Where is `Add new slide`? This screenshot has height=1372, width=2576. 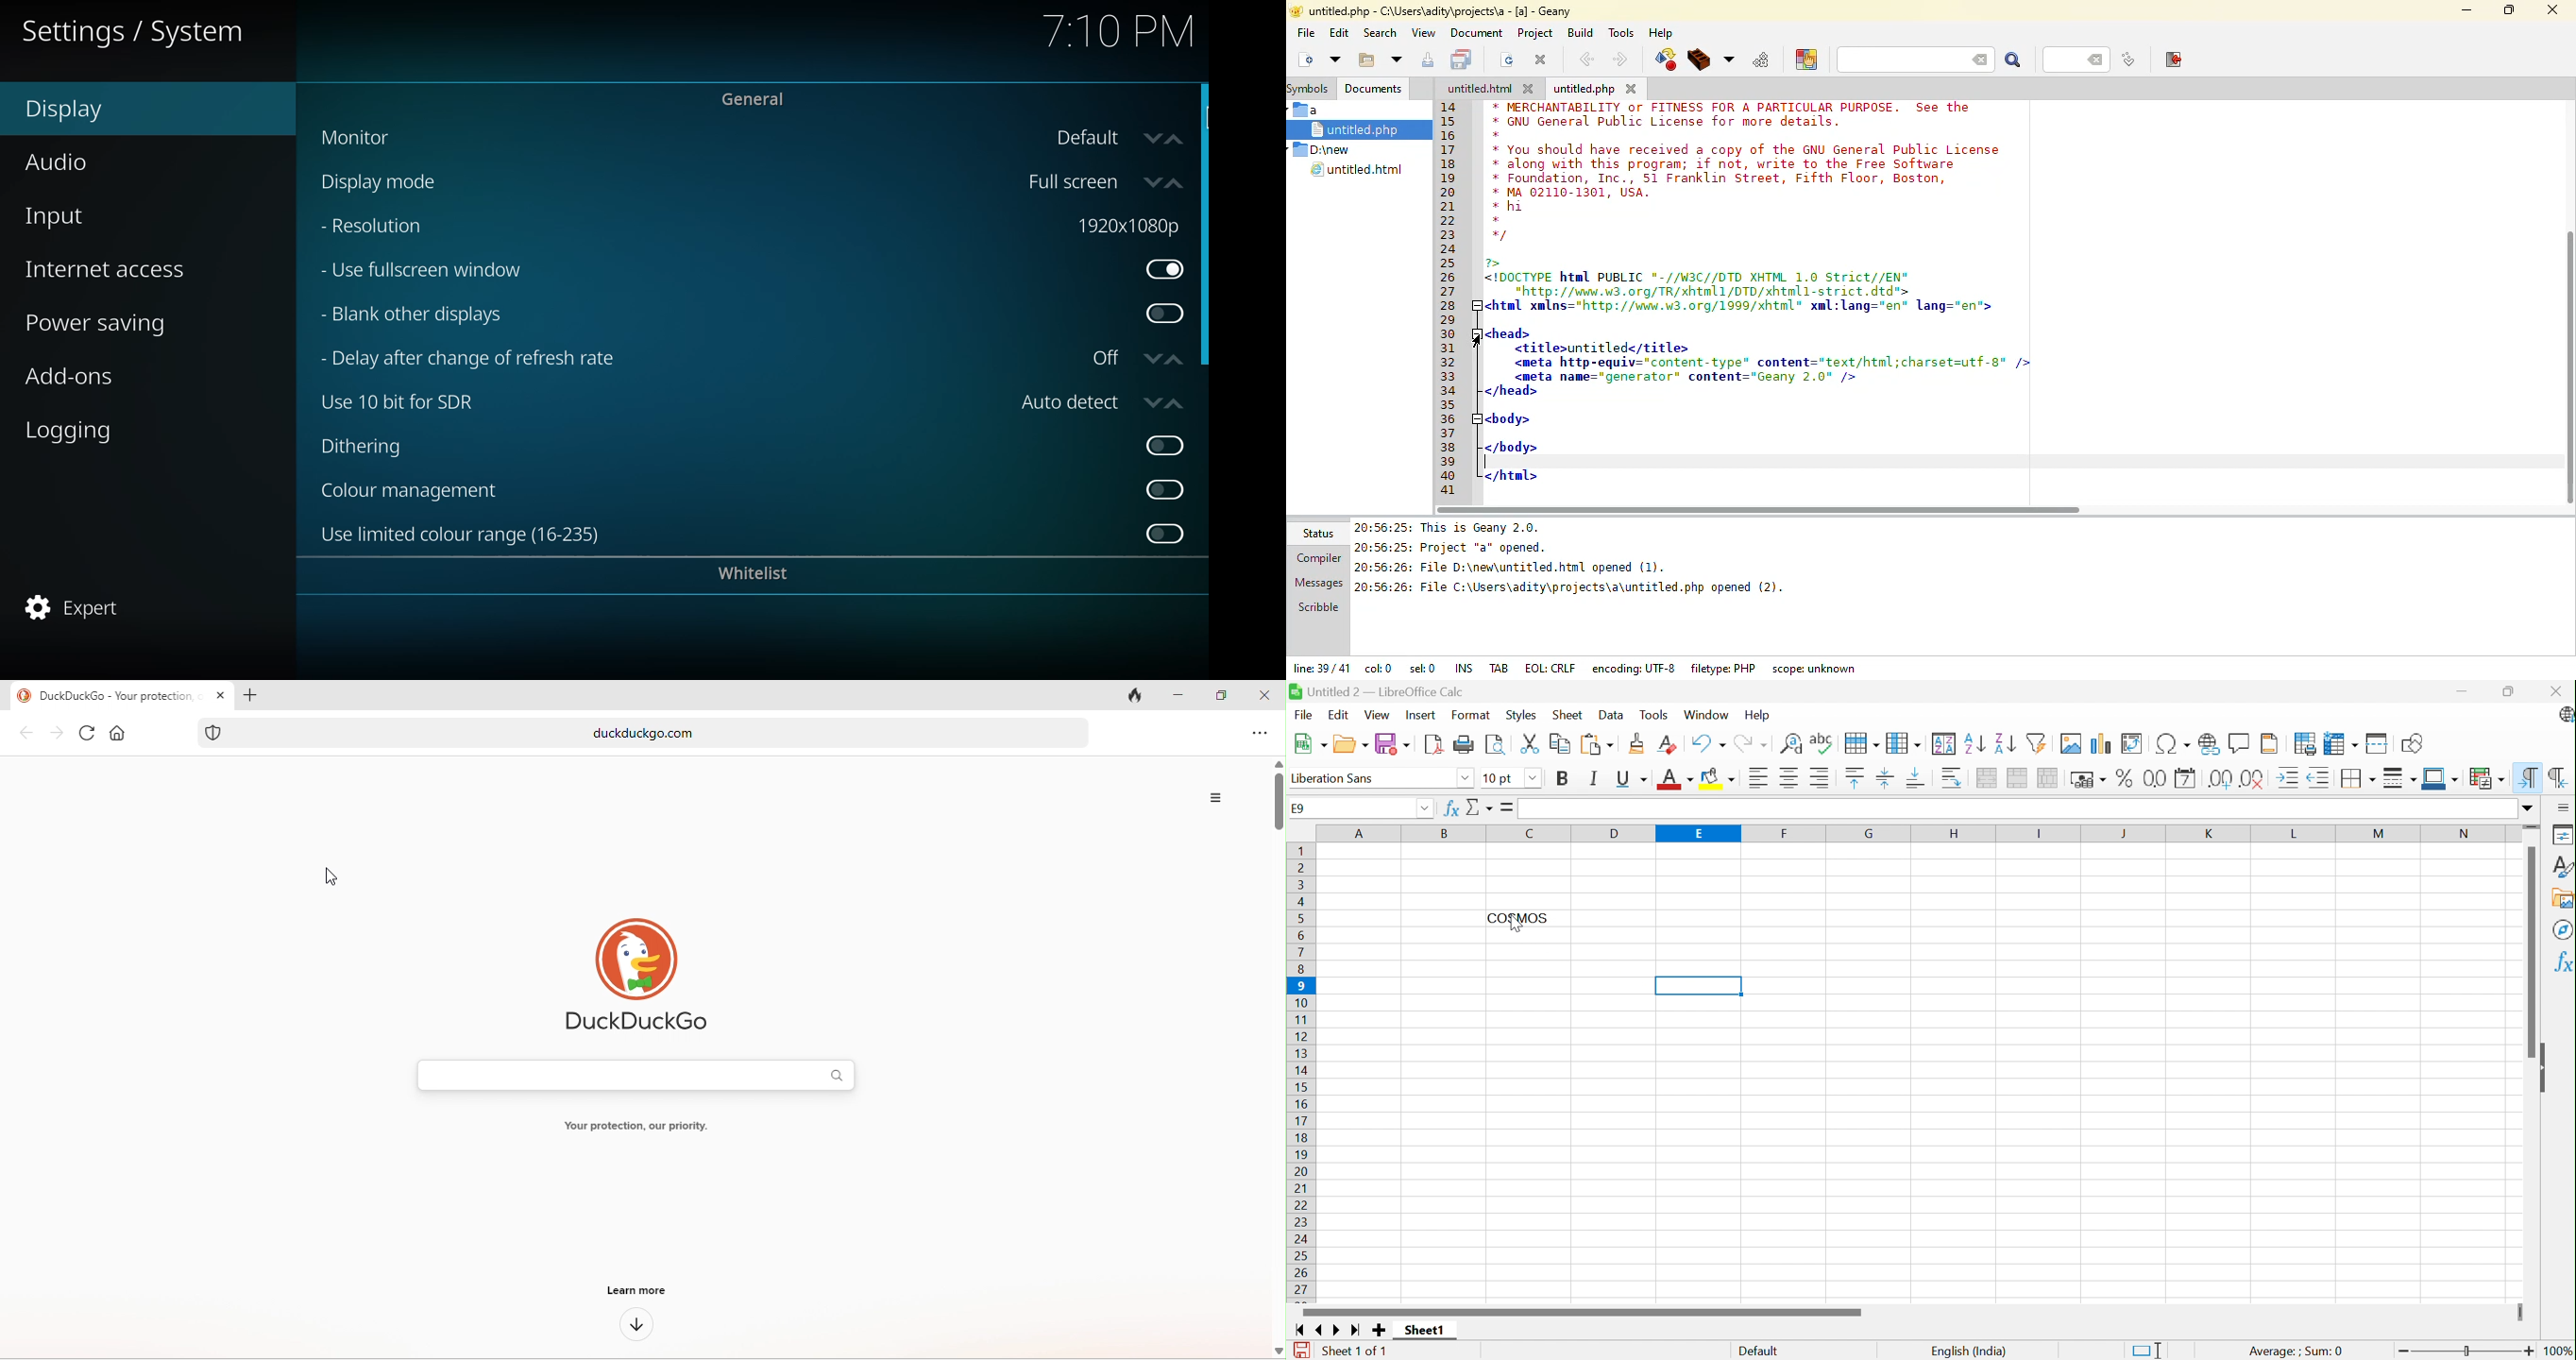
Add new slide is located at coordinates (1381, 1332).